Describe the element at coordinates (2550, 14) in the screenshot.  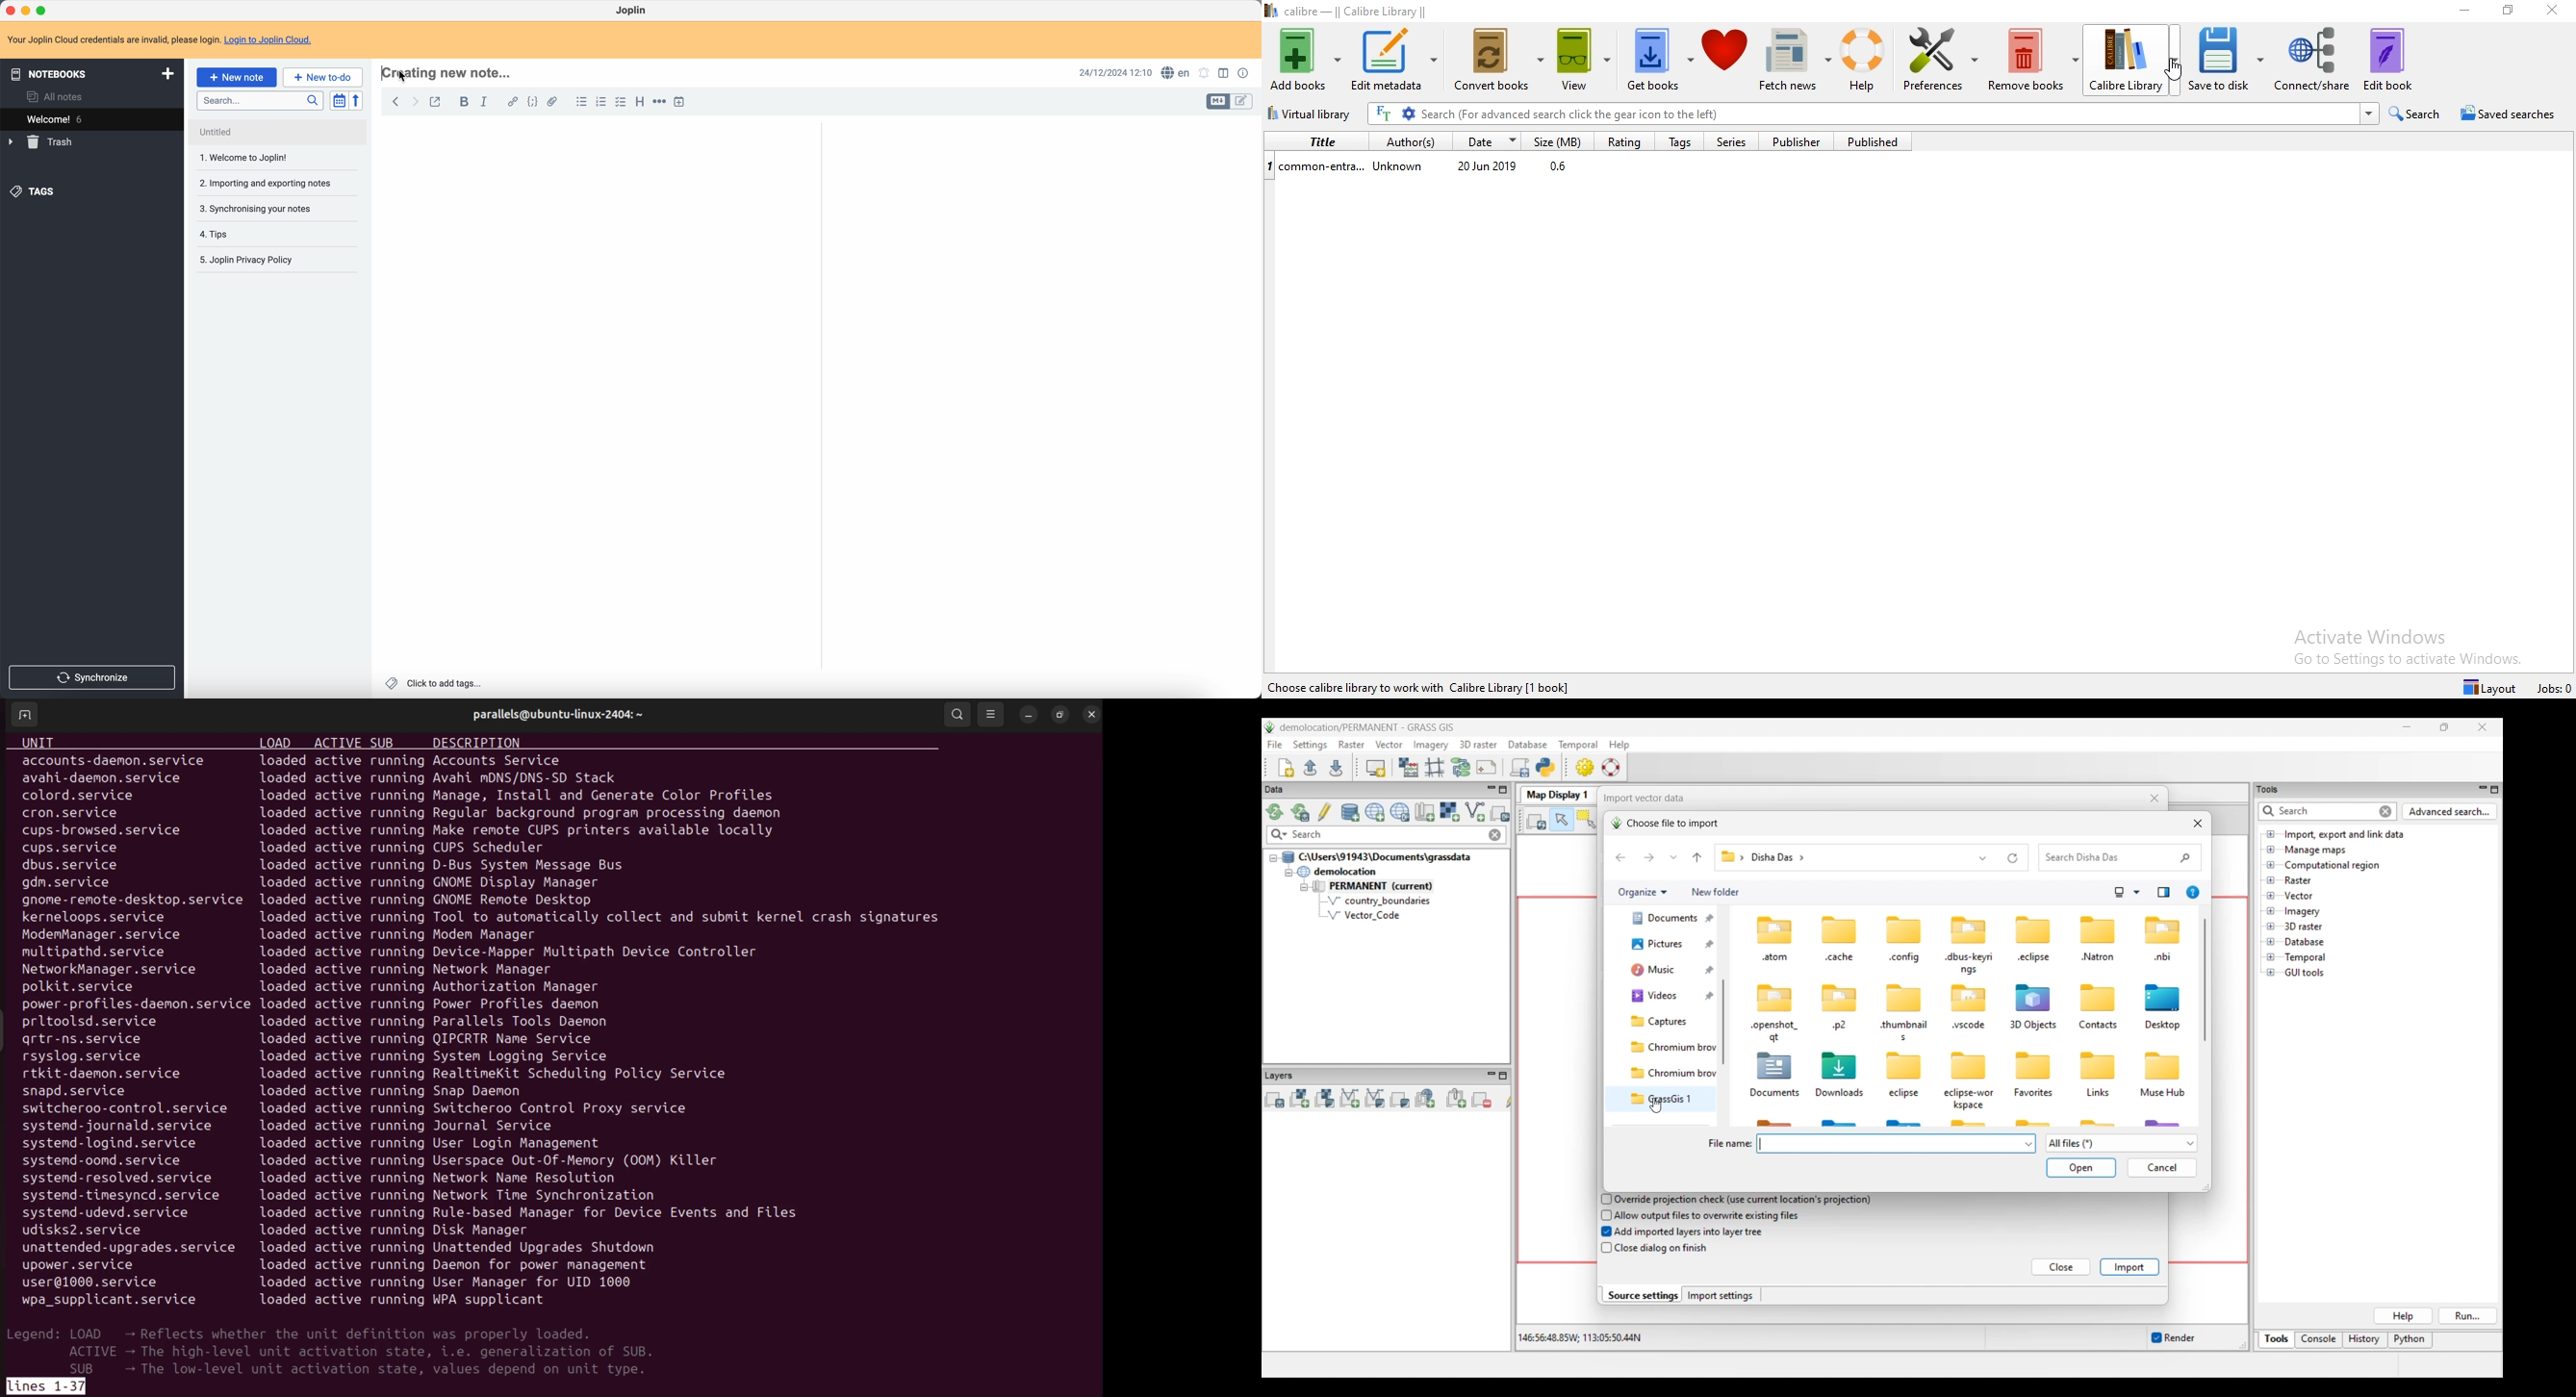
I see `Close` at that location.